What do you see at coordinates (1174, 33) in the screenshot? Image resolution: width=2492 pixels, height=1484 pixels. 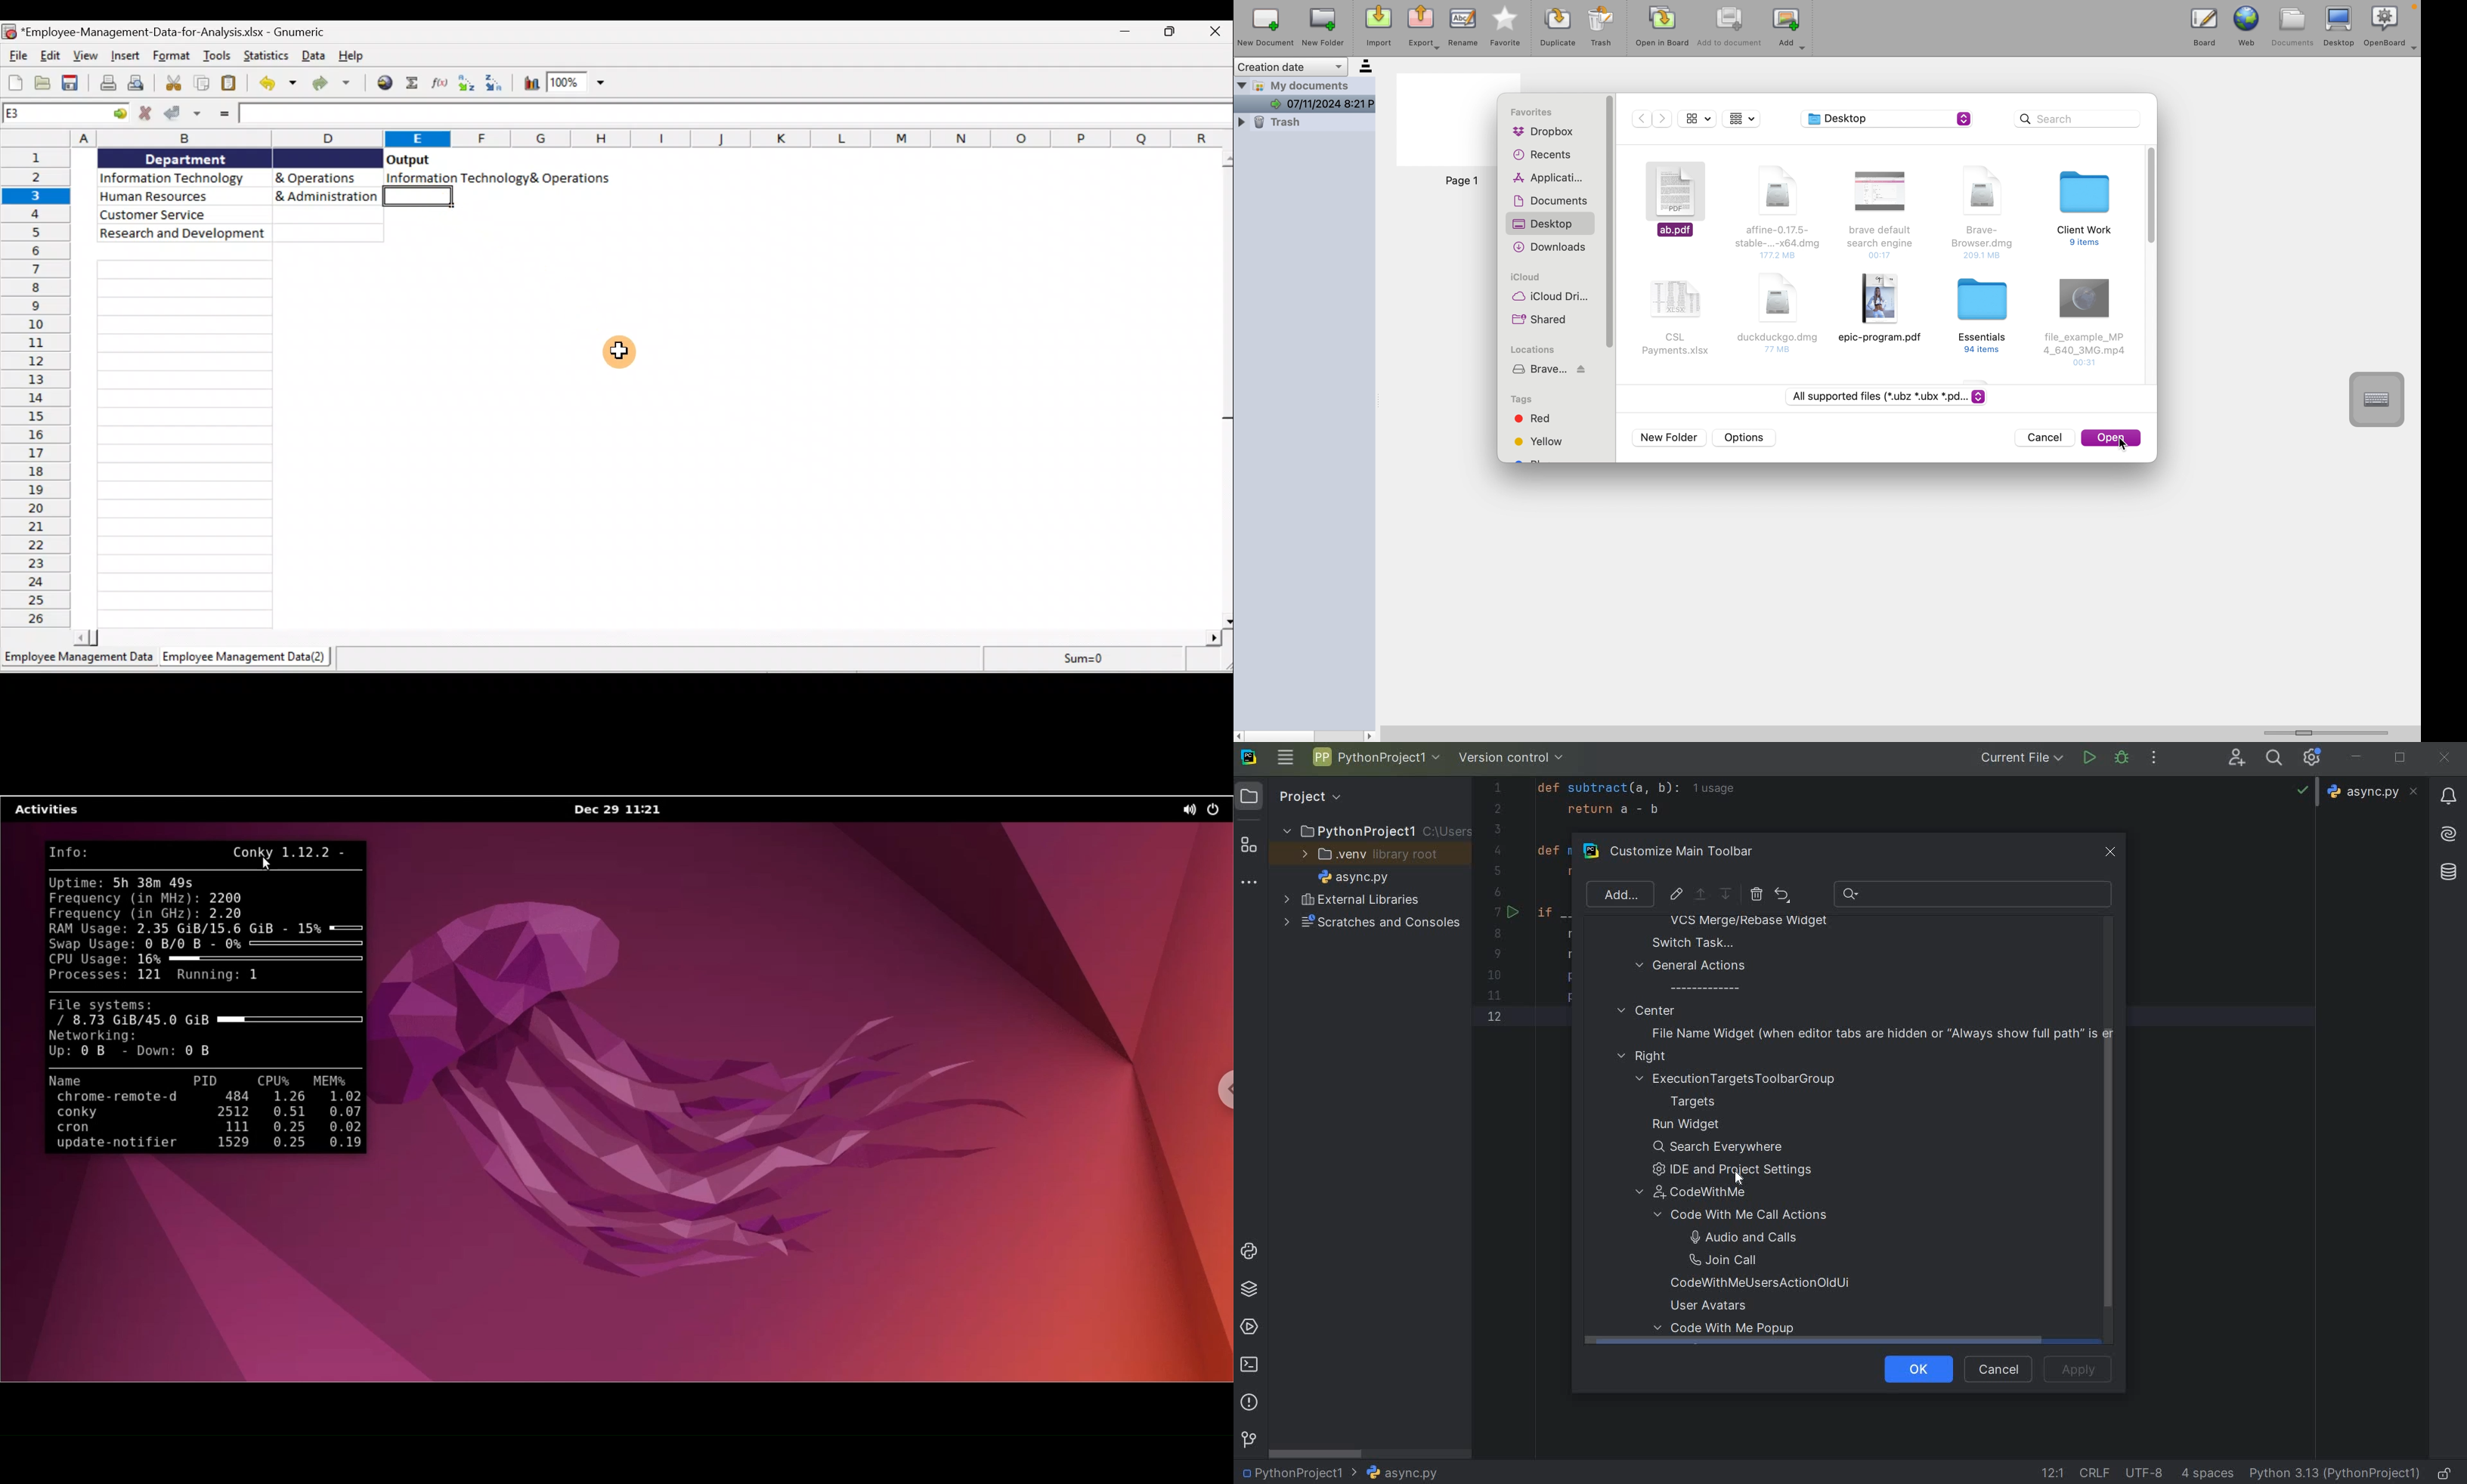 I see `Maximise` at bounding box center [1174, 33].